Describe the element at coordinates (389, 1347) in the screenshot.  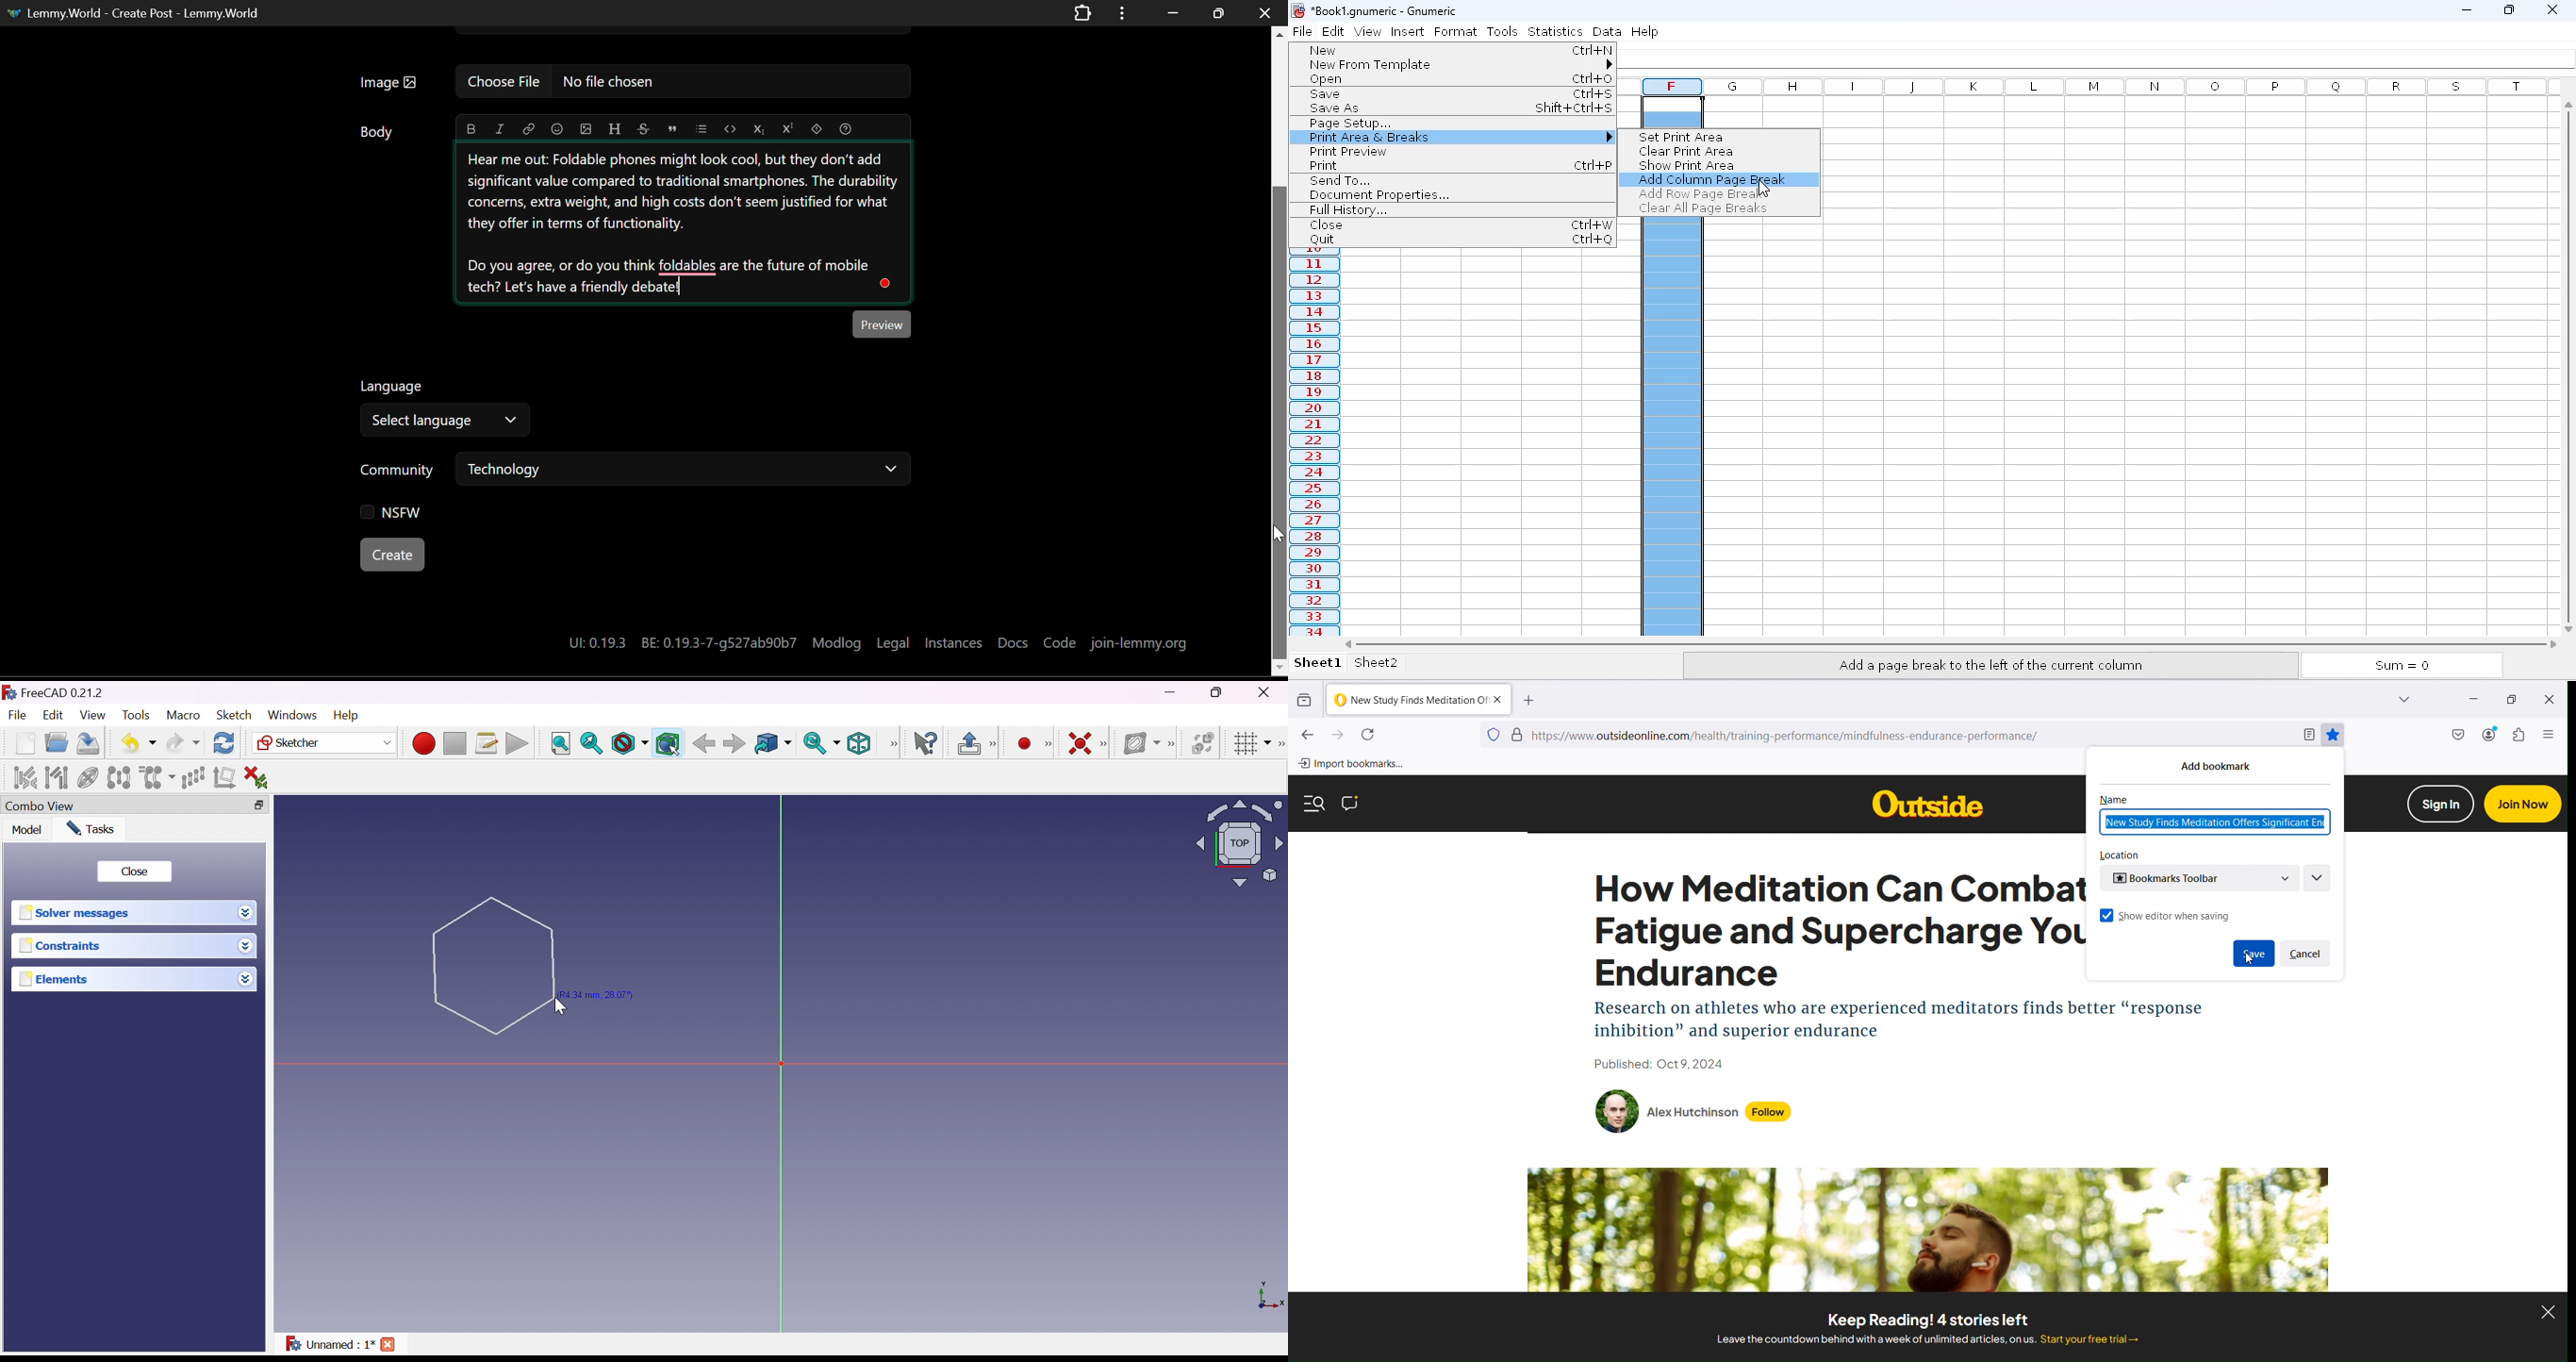
I see `Close` at that location.